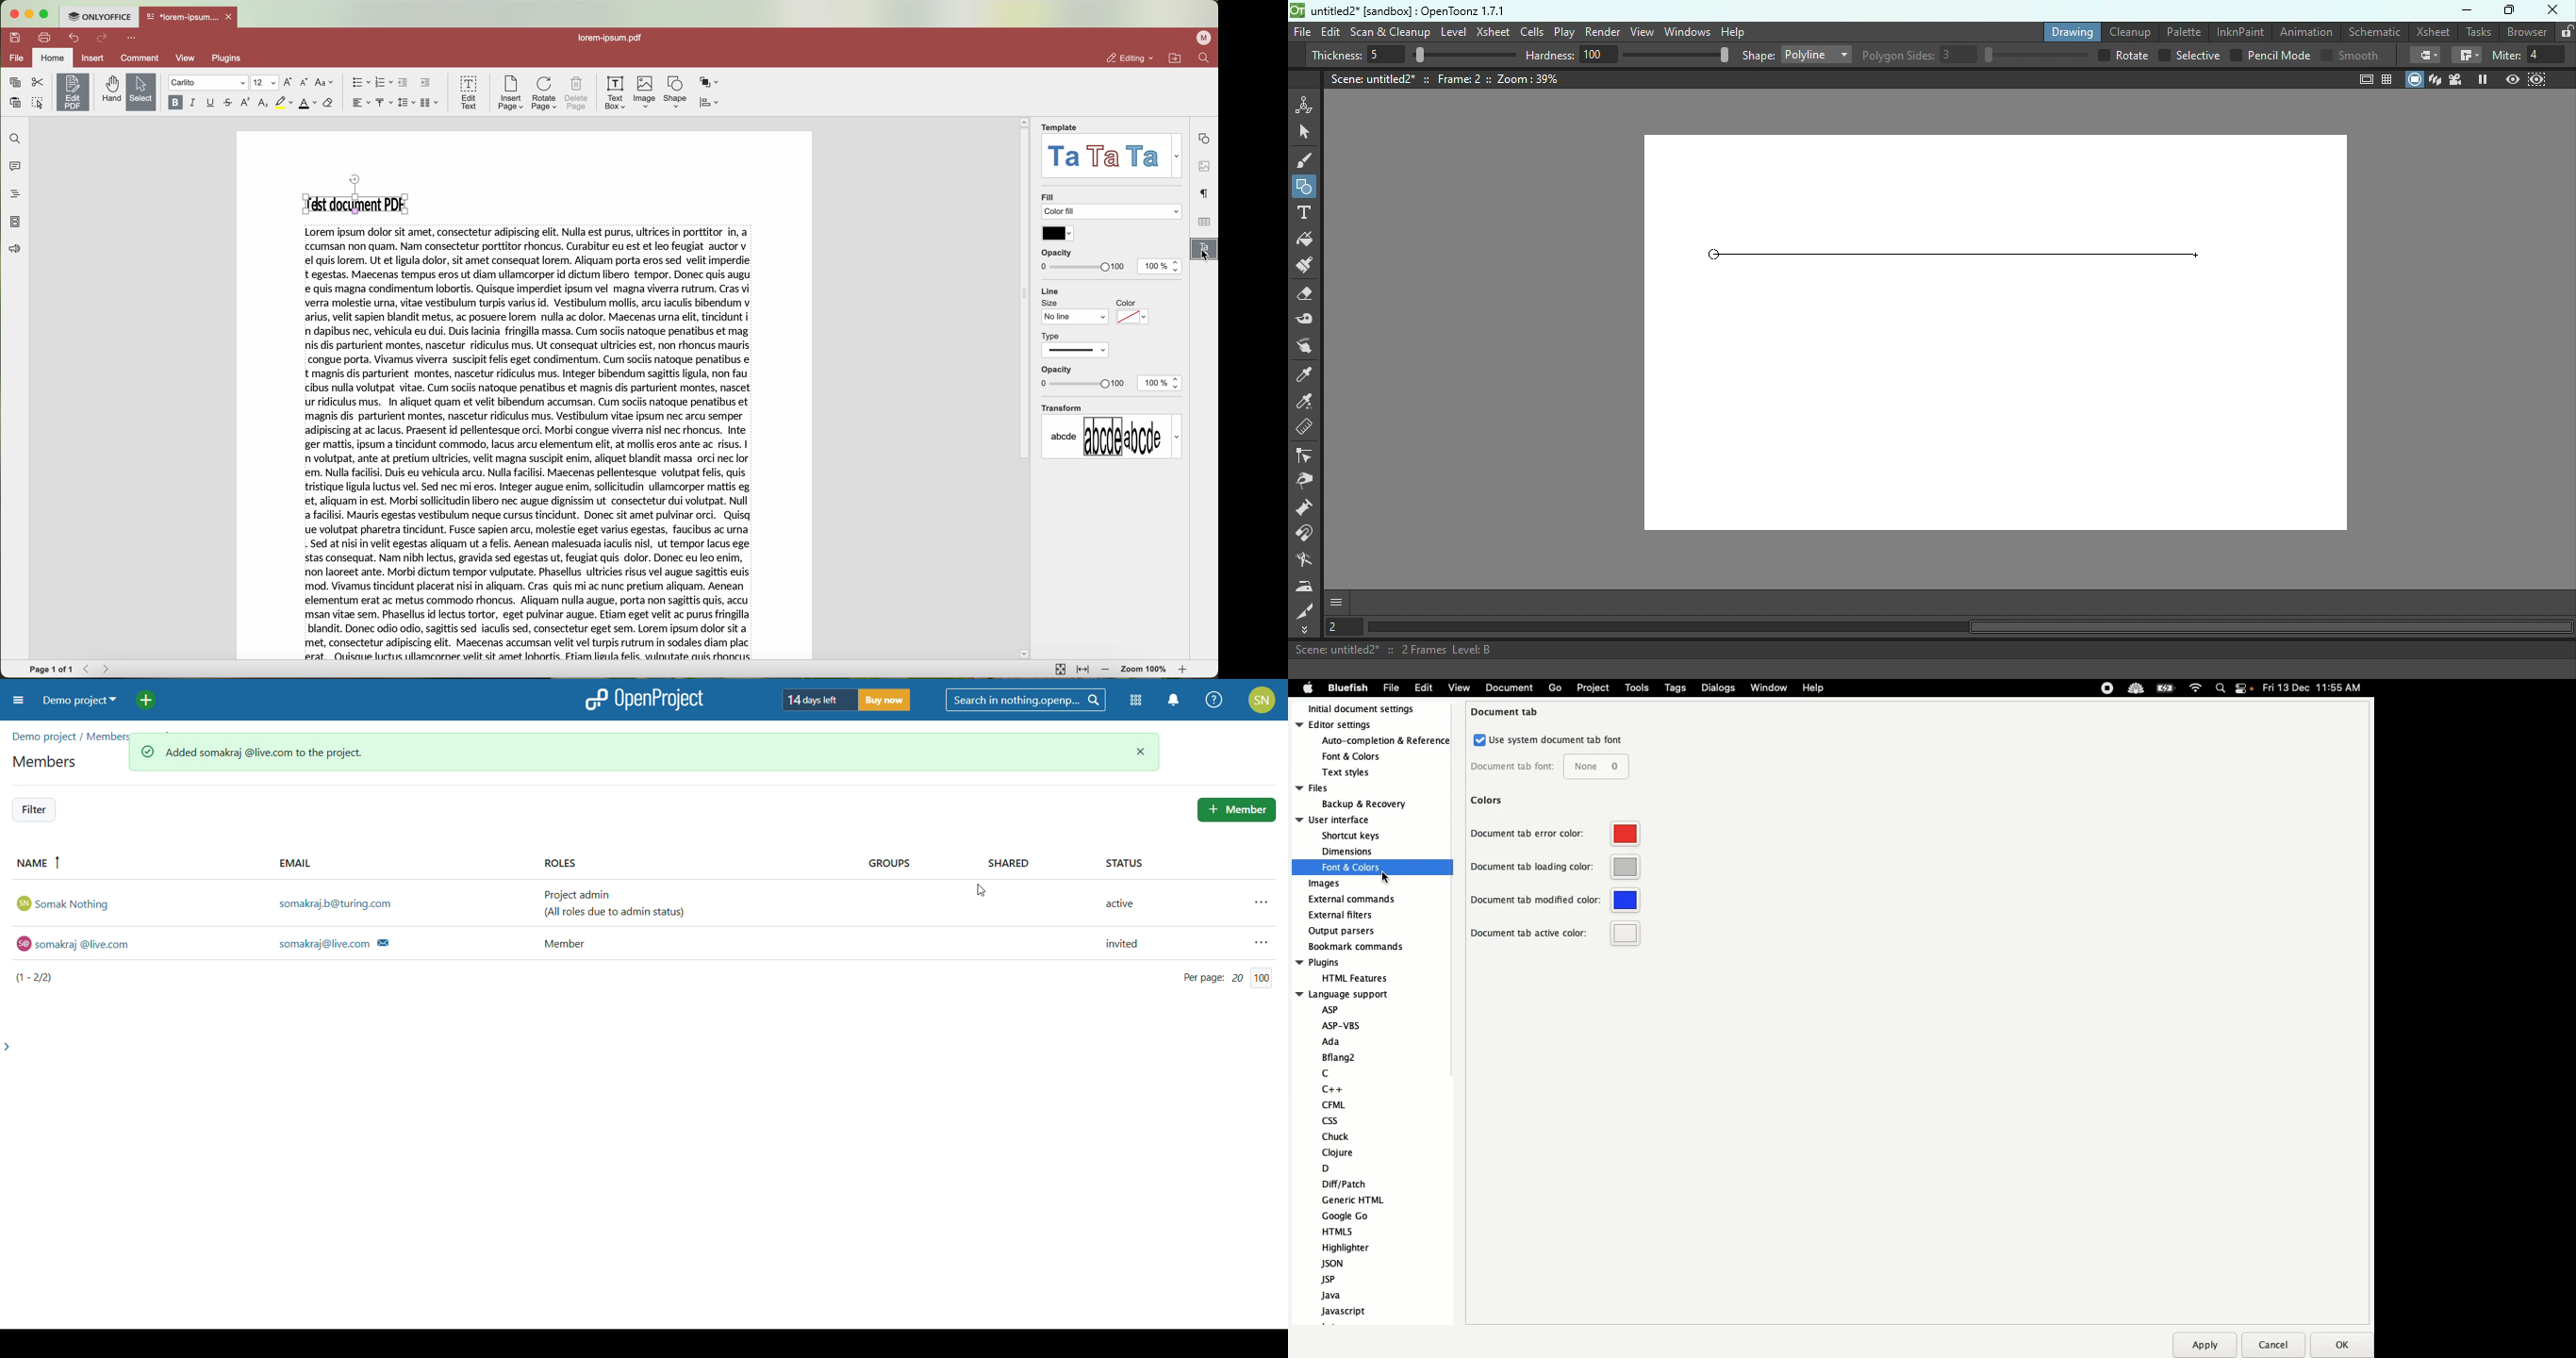 The height and width of the screenshot is (1372, 2576). What do you see at coordinates (16, 222) in the screenshot?
I see `page thumbnails` at bounding box center [16, 222].